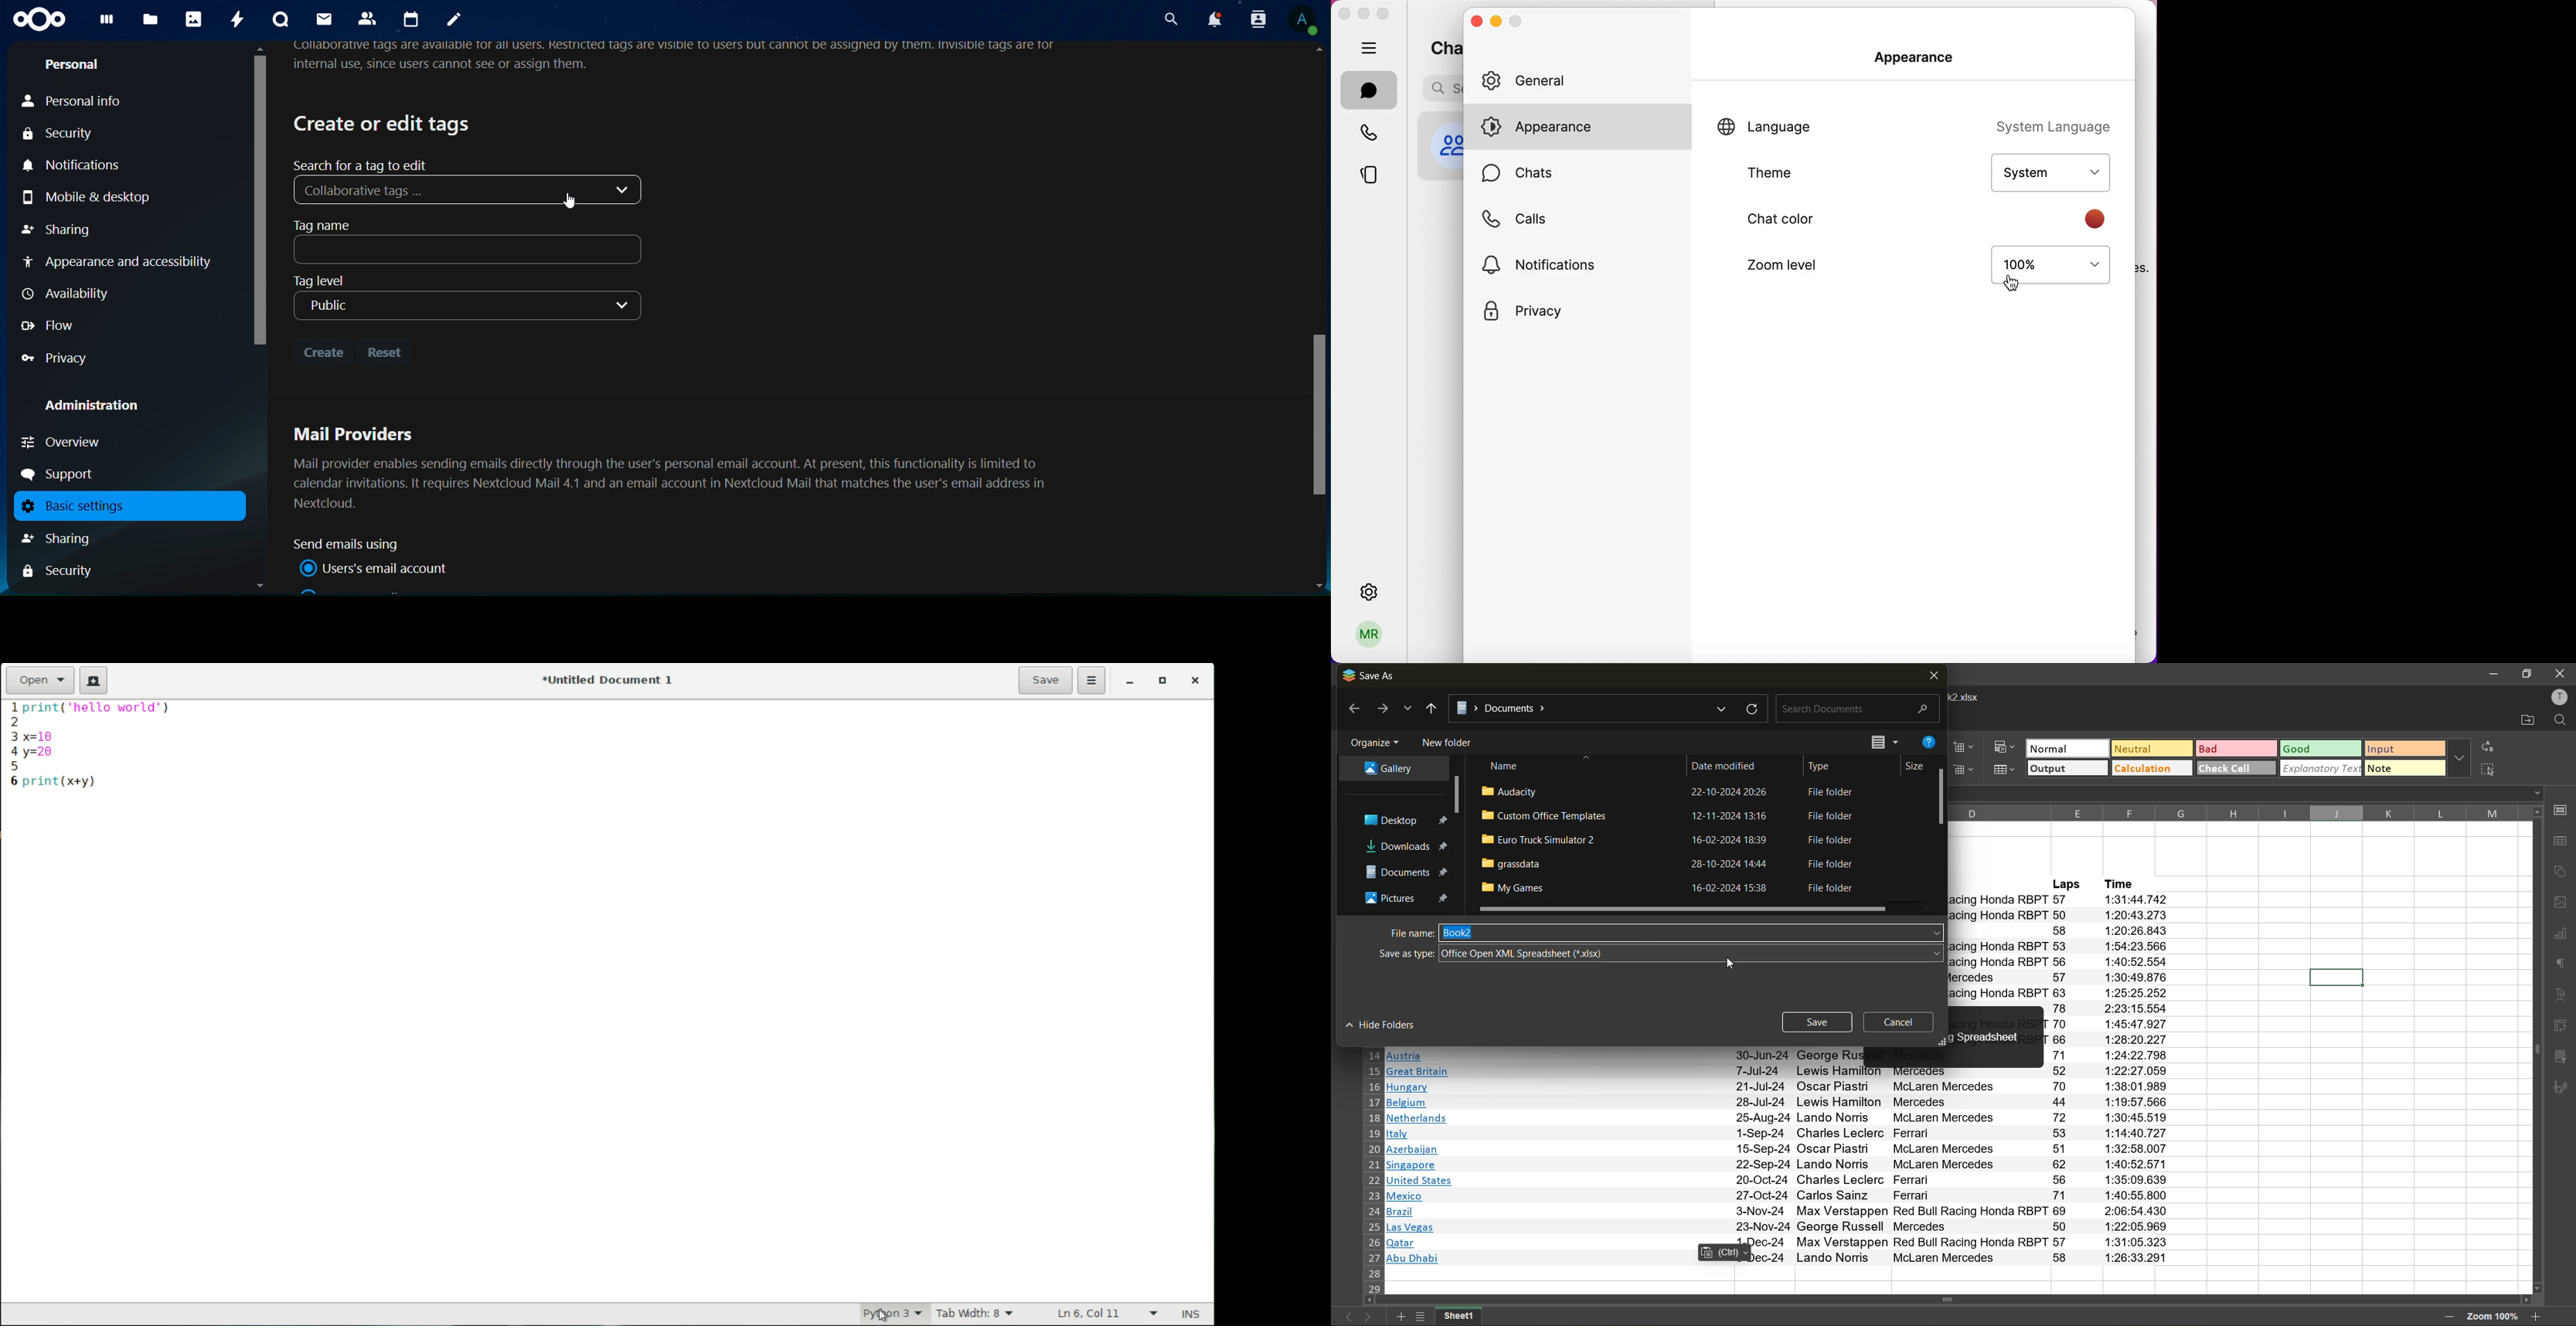  What do you see at coordinates (124, 506) in the screenshot?
I see `basic settings` at bounding box center [124, 506].